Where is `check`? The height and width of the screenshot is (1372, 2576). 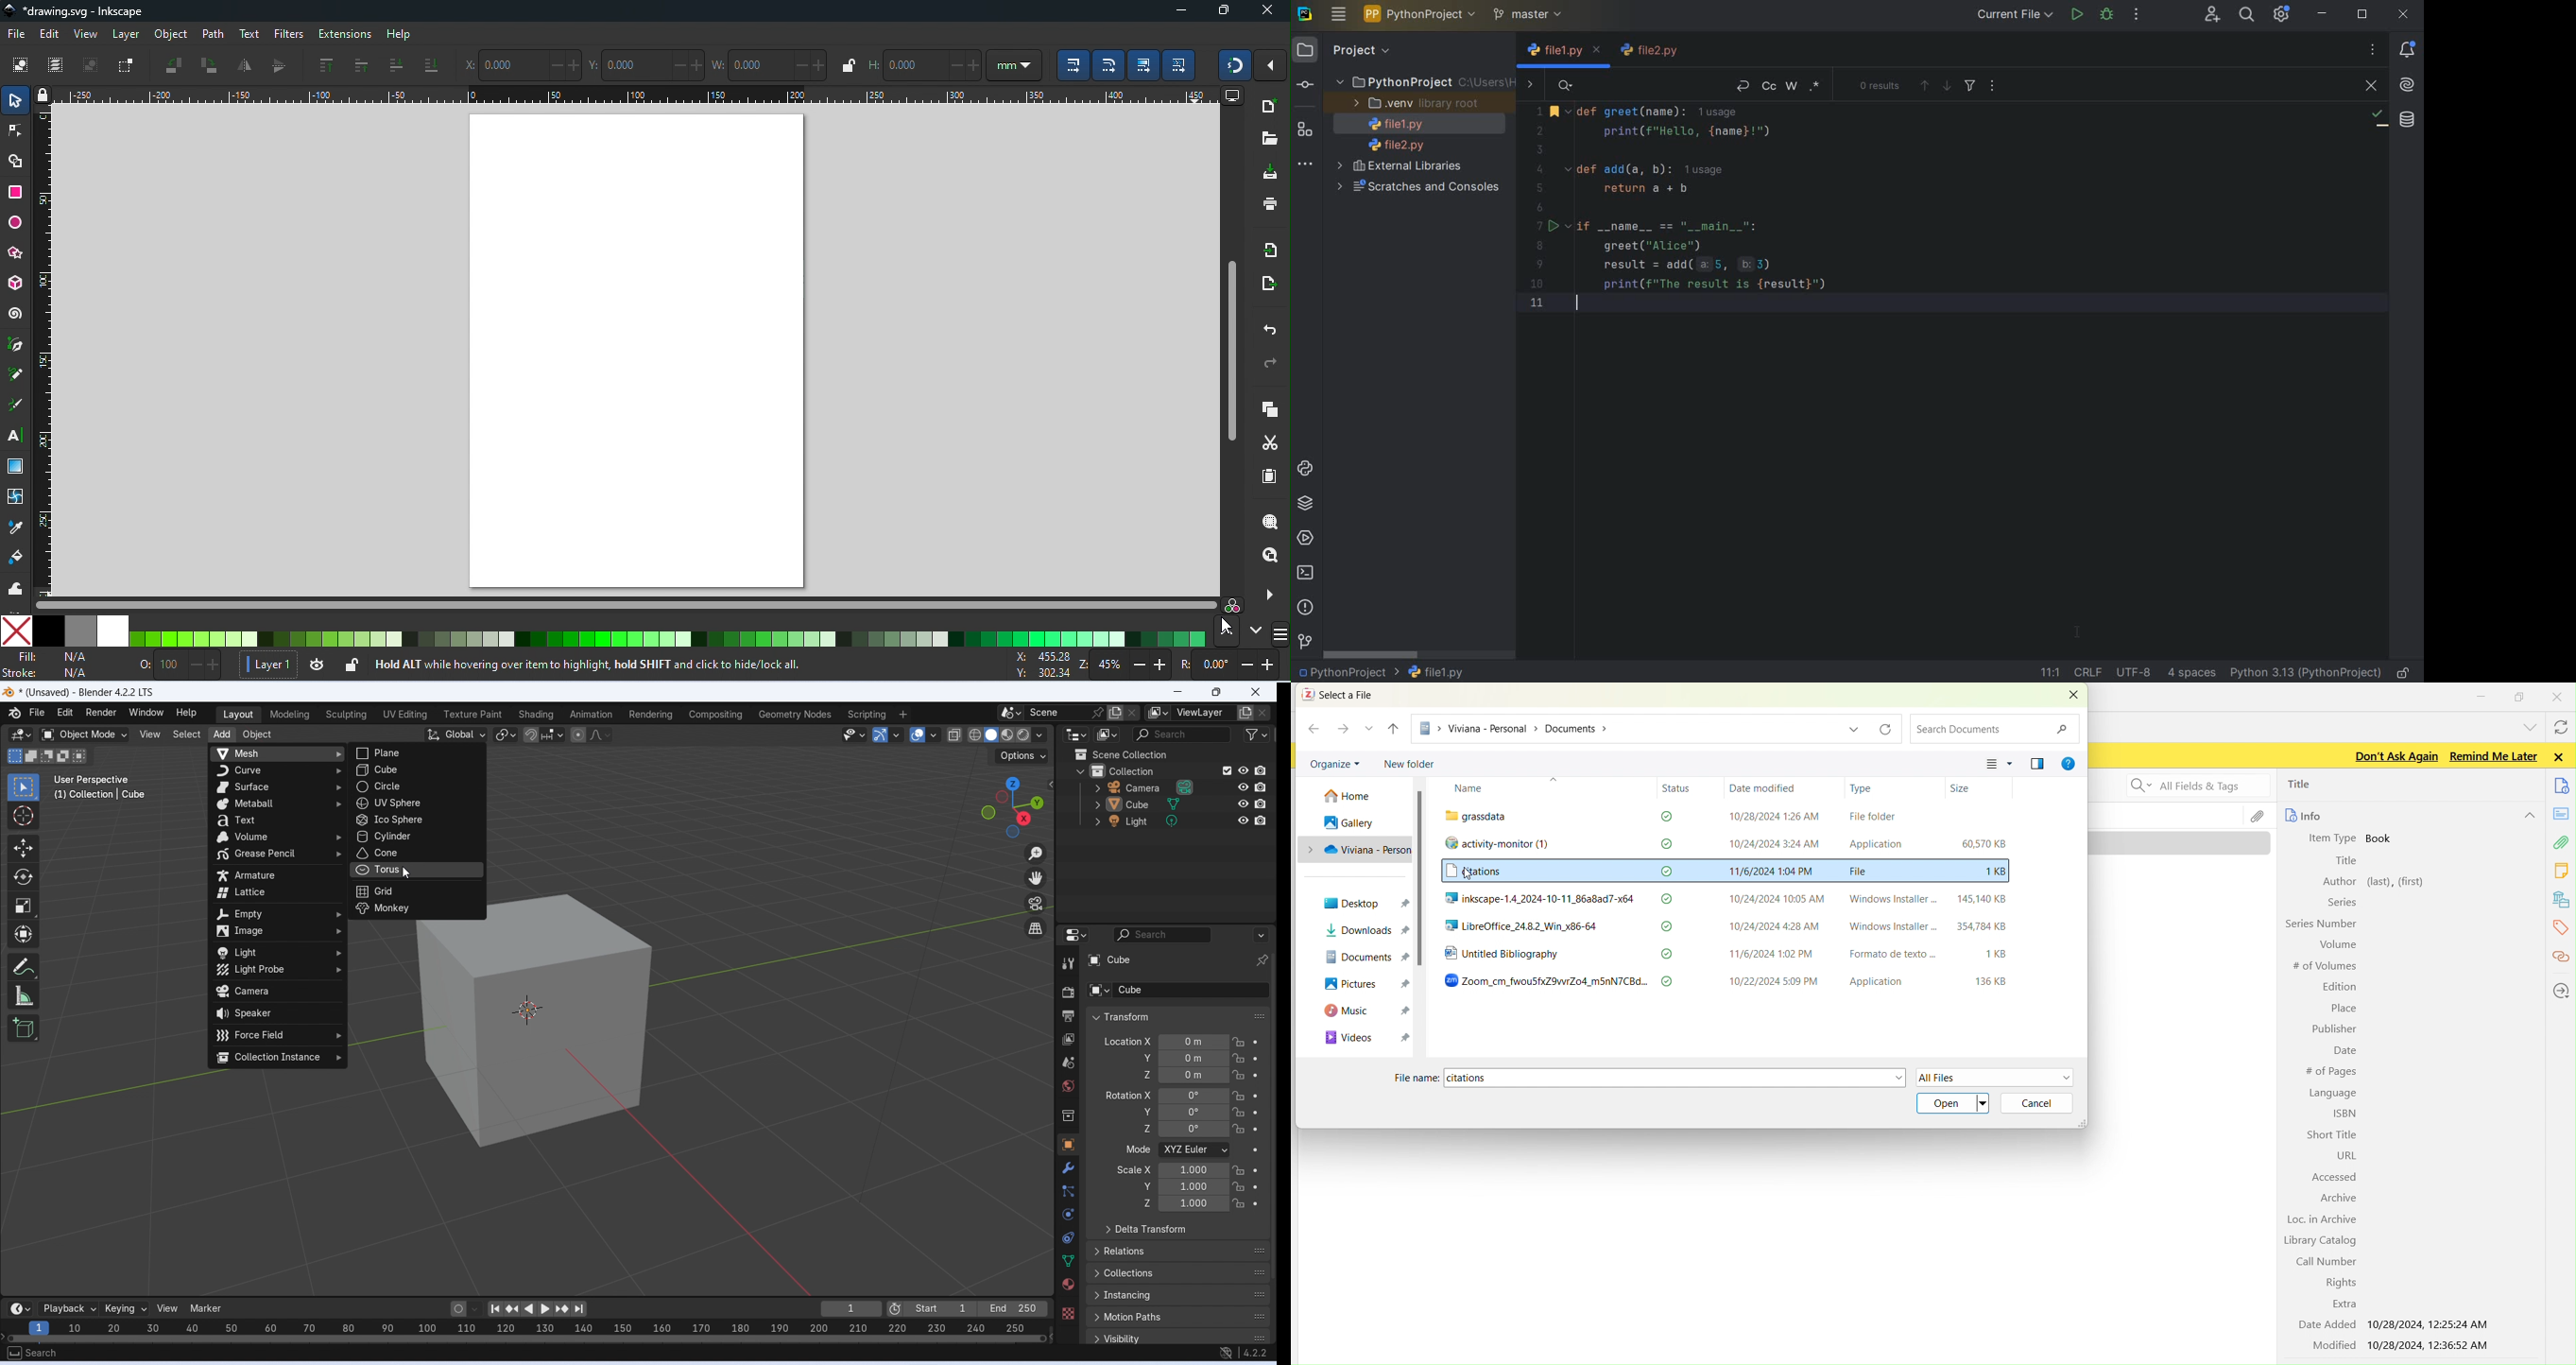
check is located at coordinates (1665, 816).